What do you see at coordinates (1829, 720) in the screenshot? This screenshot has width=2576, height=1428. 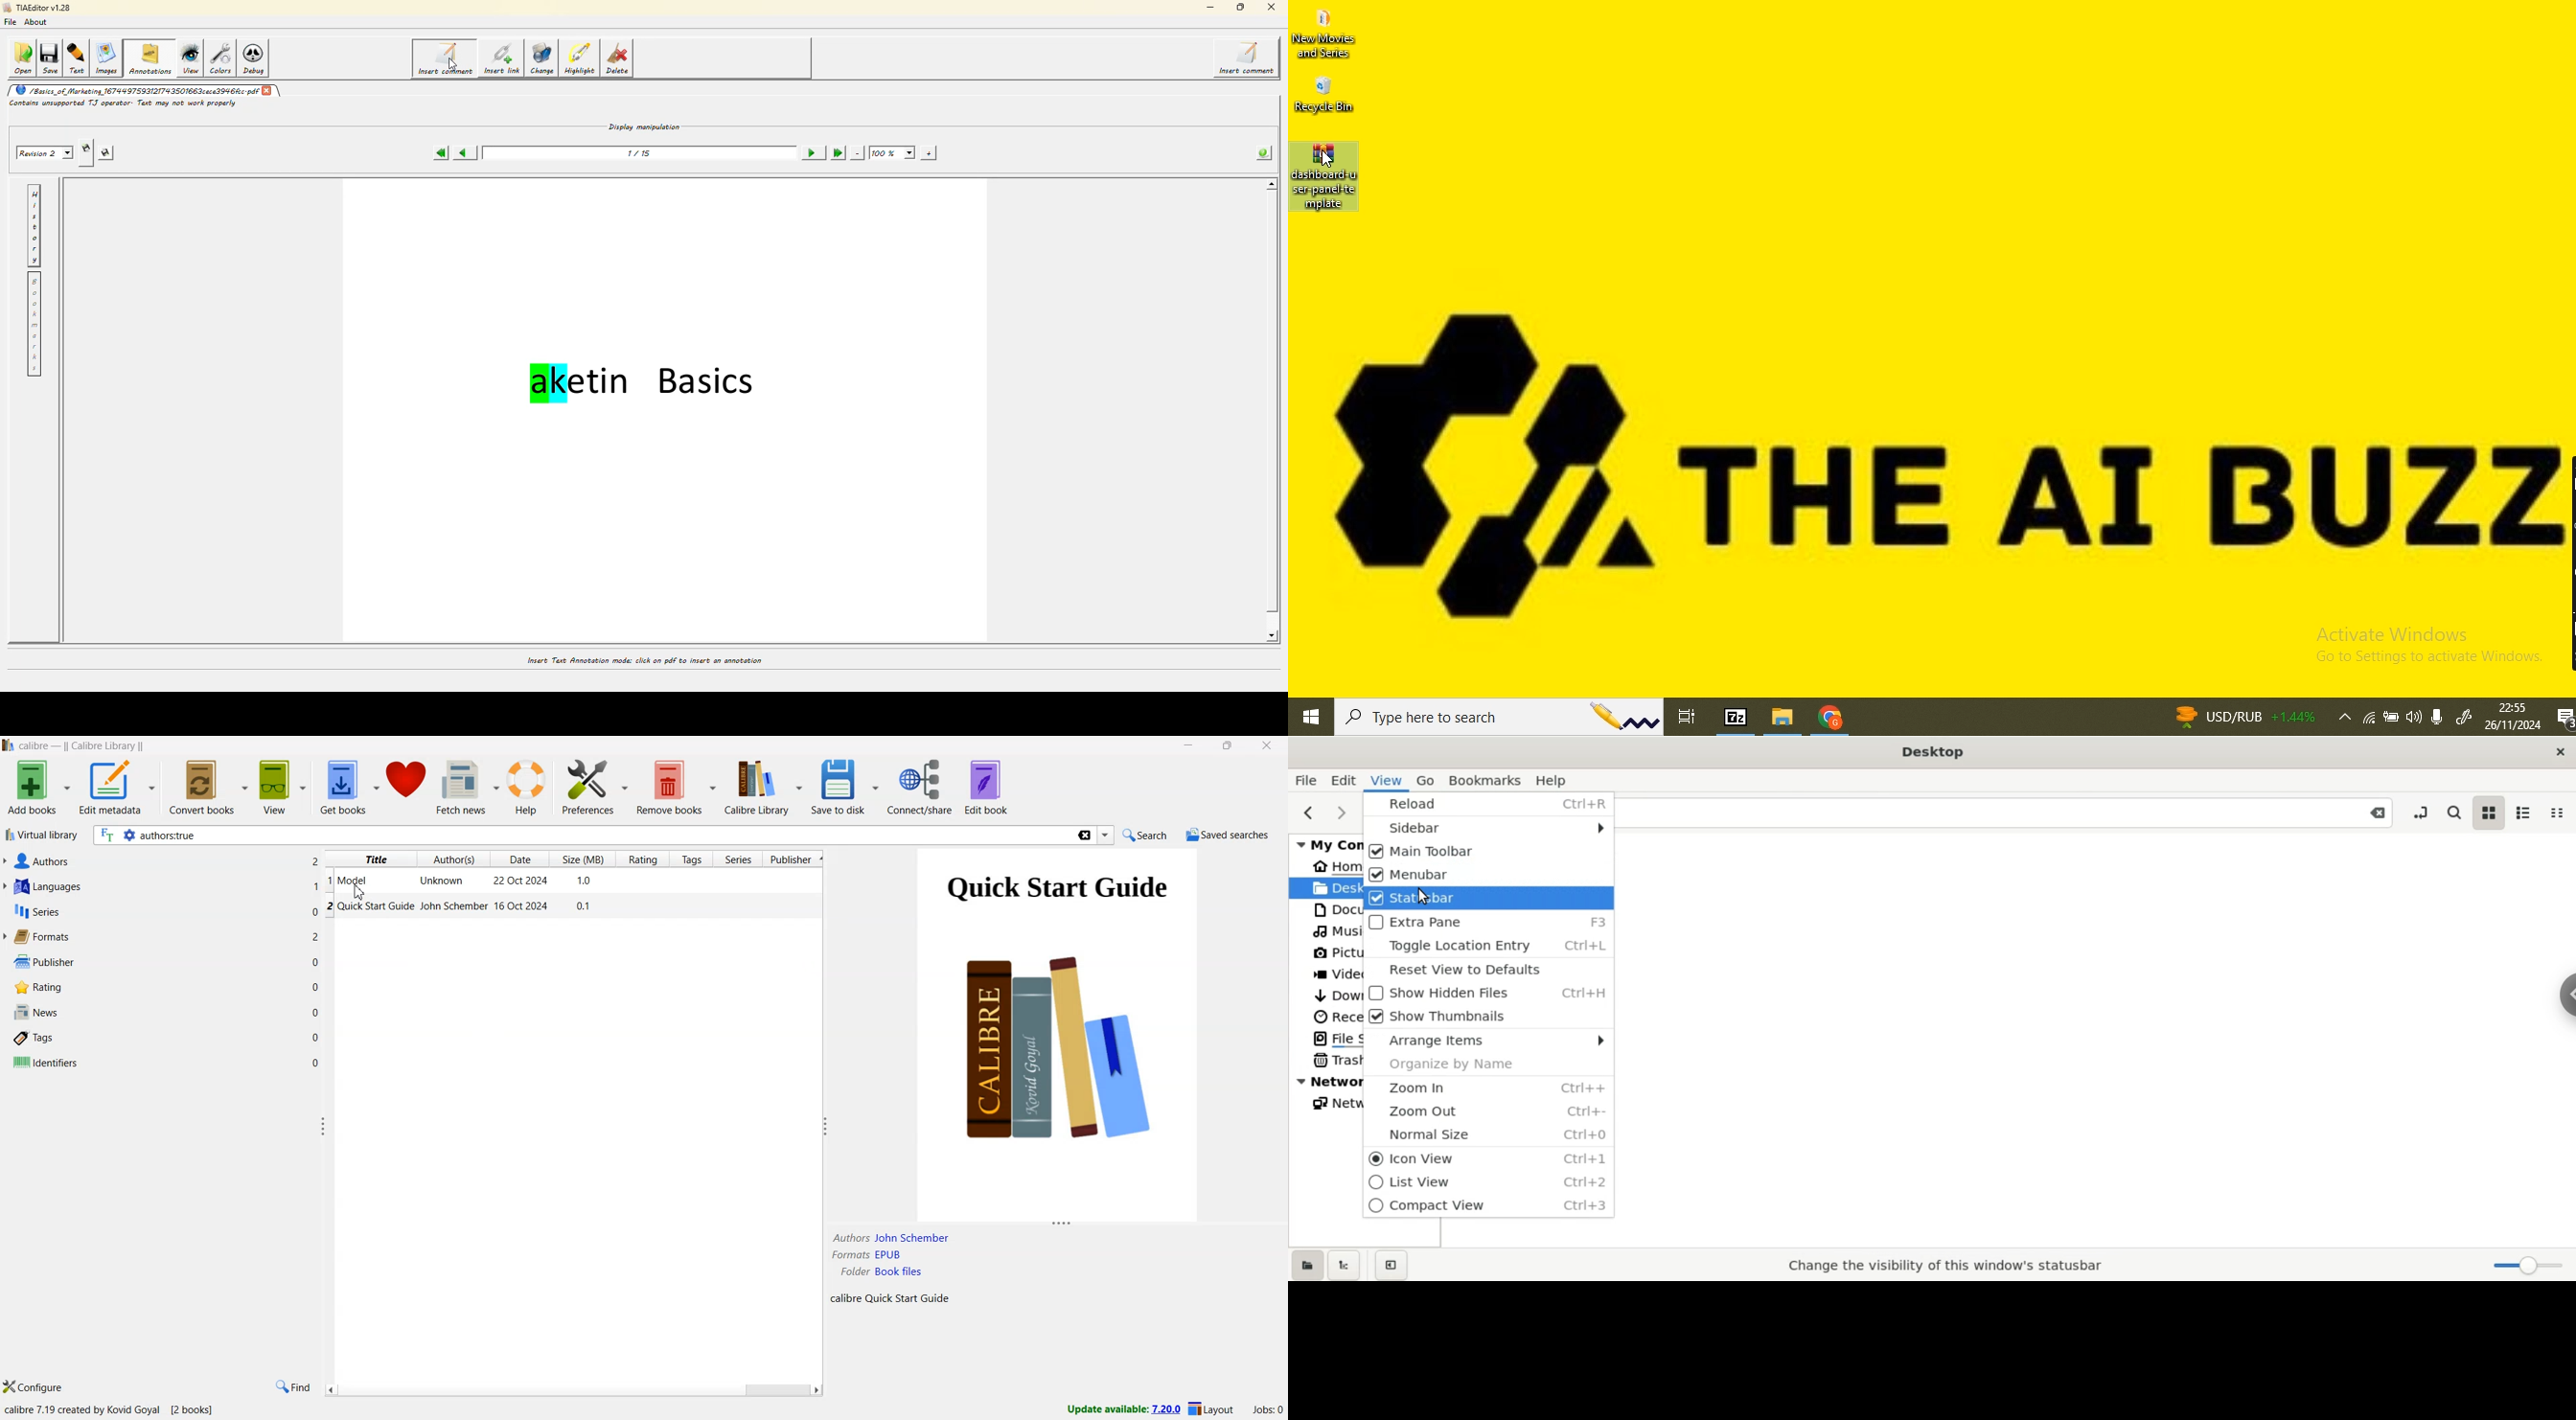 I see `chrome` at bounding box center [1829, 720].